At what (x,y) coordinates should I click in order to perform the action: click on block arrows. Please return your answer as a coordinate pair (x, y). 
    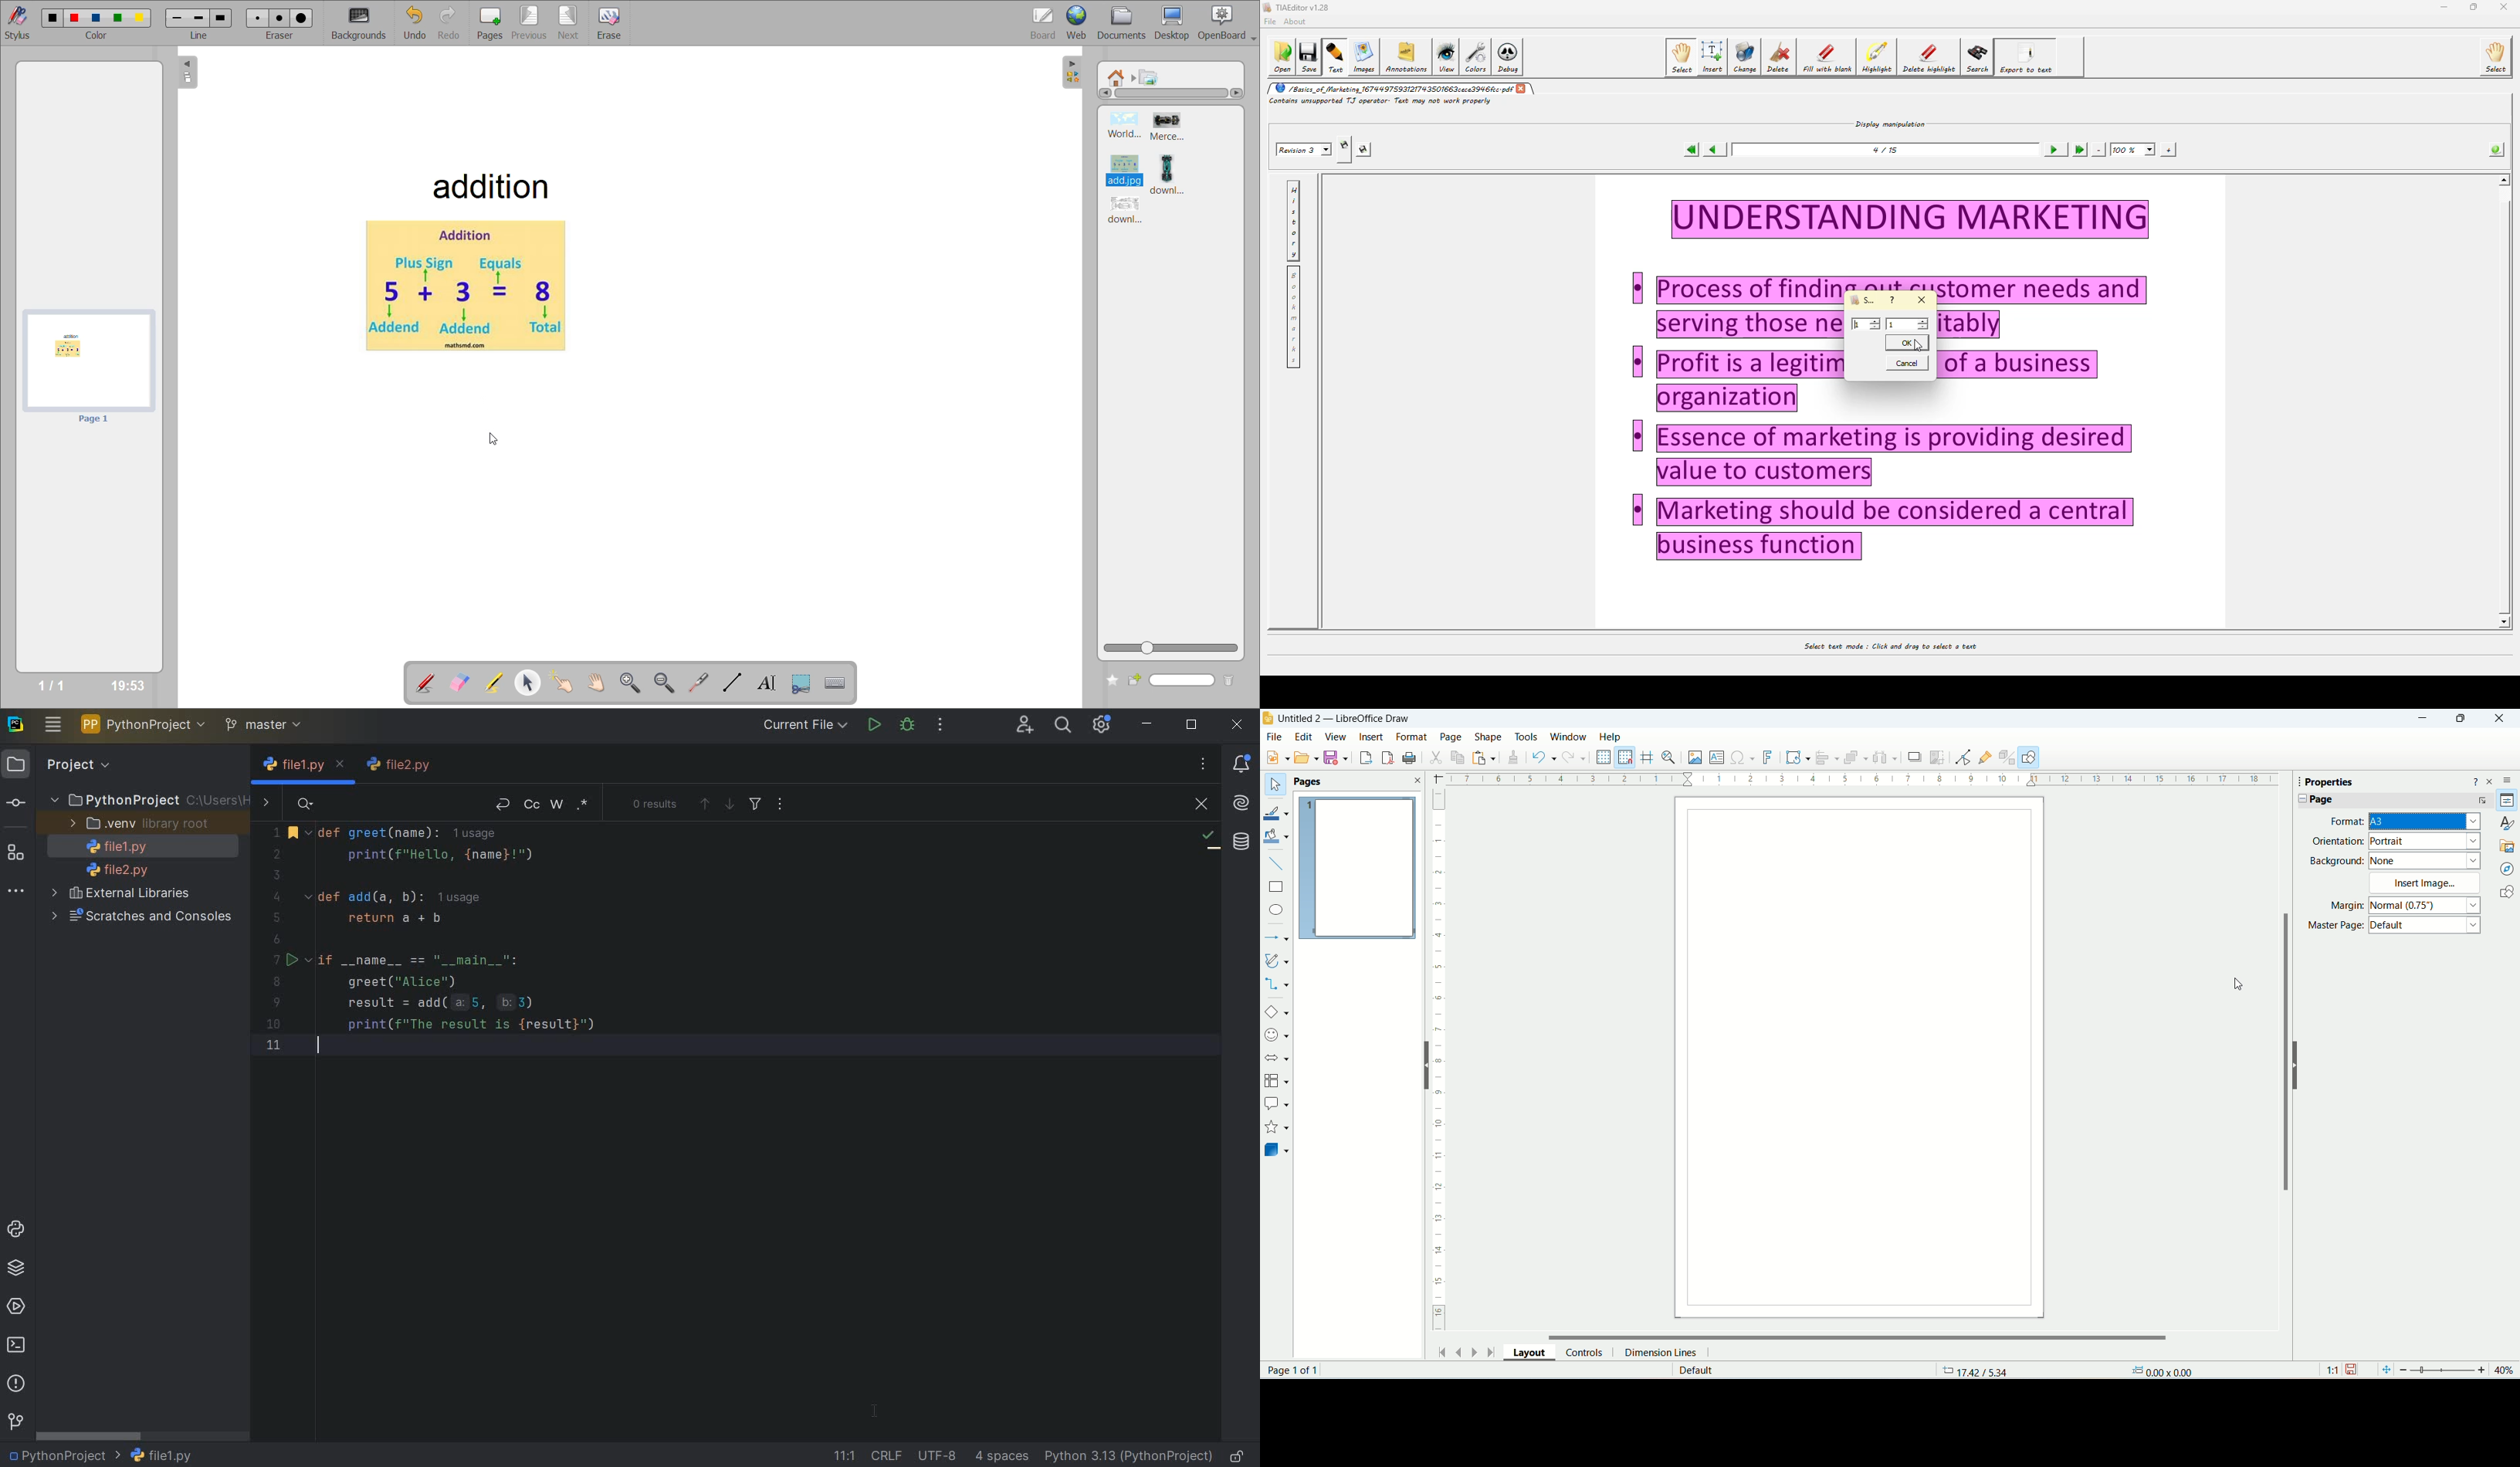
    Looking at the image, I should click on (1277, 1061).